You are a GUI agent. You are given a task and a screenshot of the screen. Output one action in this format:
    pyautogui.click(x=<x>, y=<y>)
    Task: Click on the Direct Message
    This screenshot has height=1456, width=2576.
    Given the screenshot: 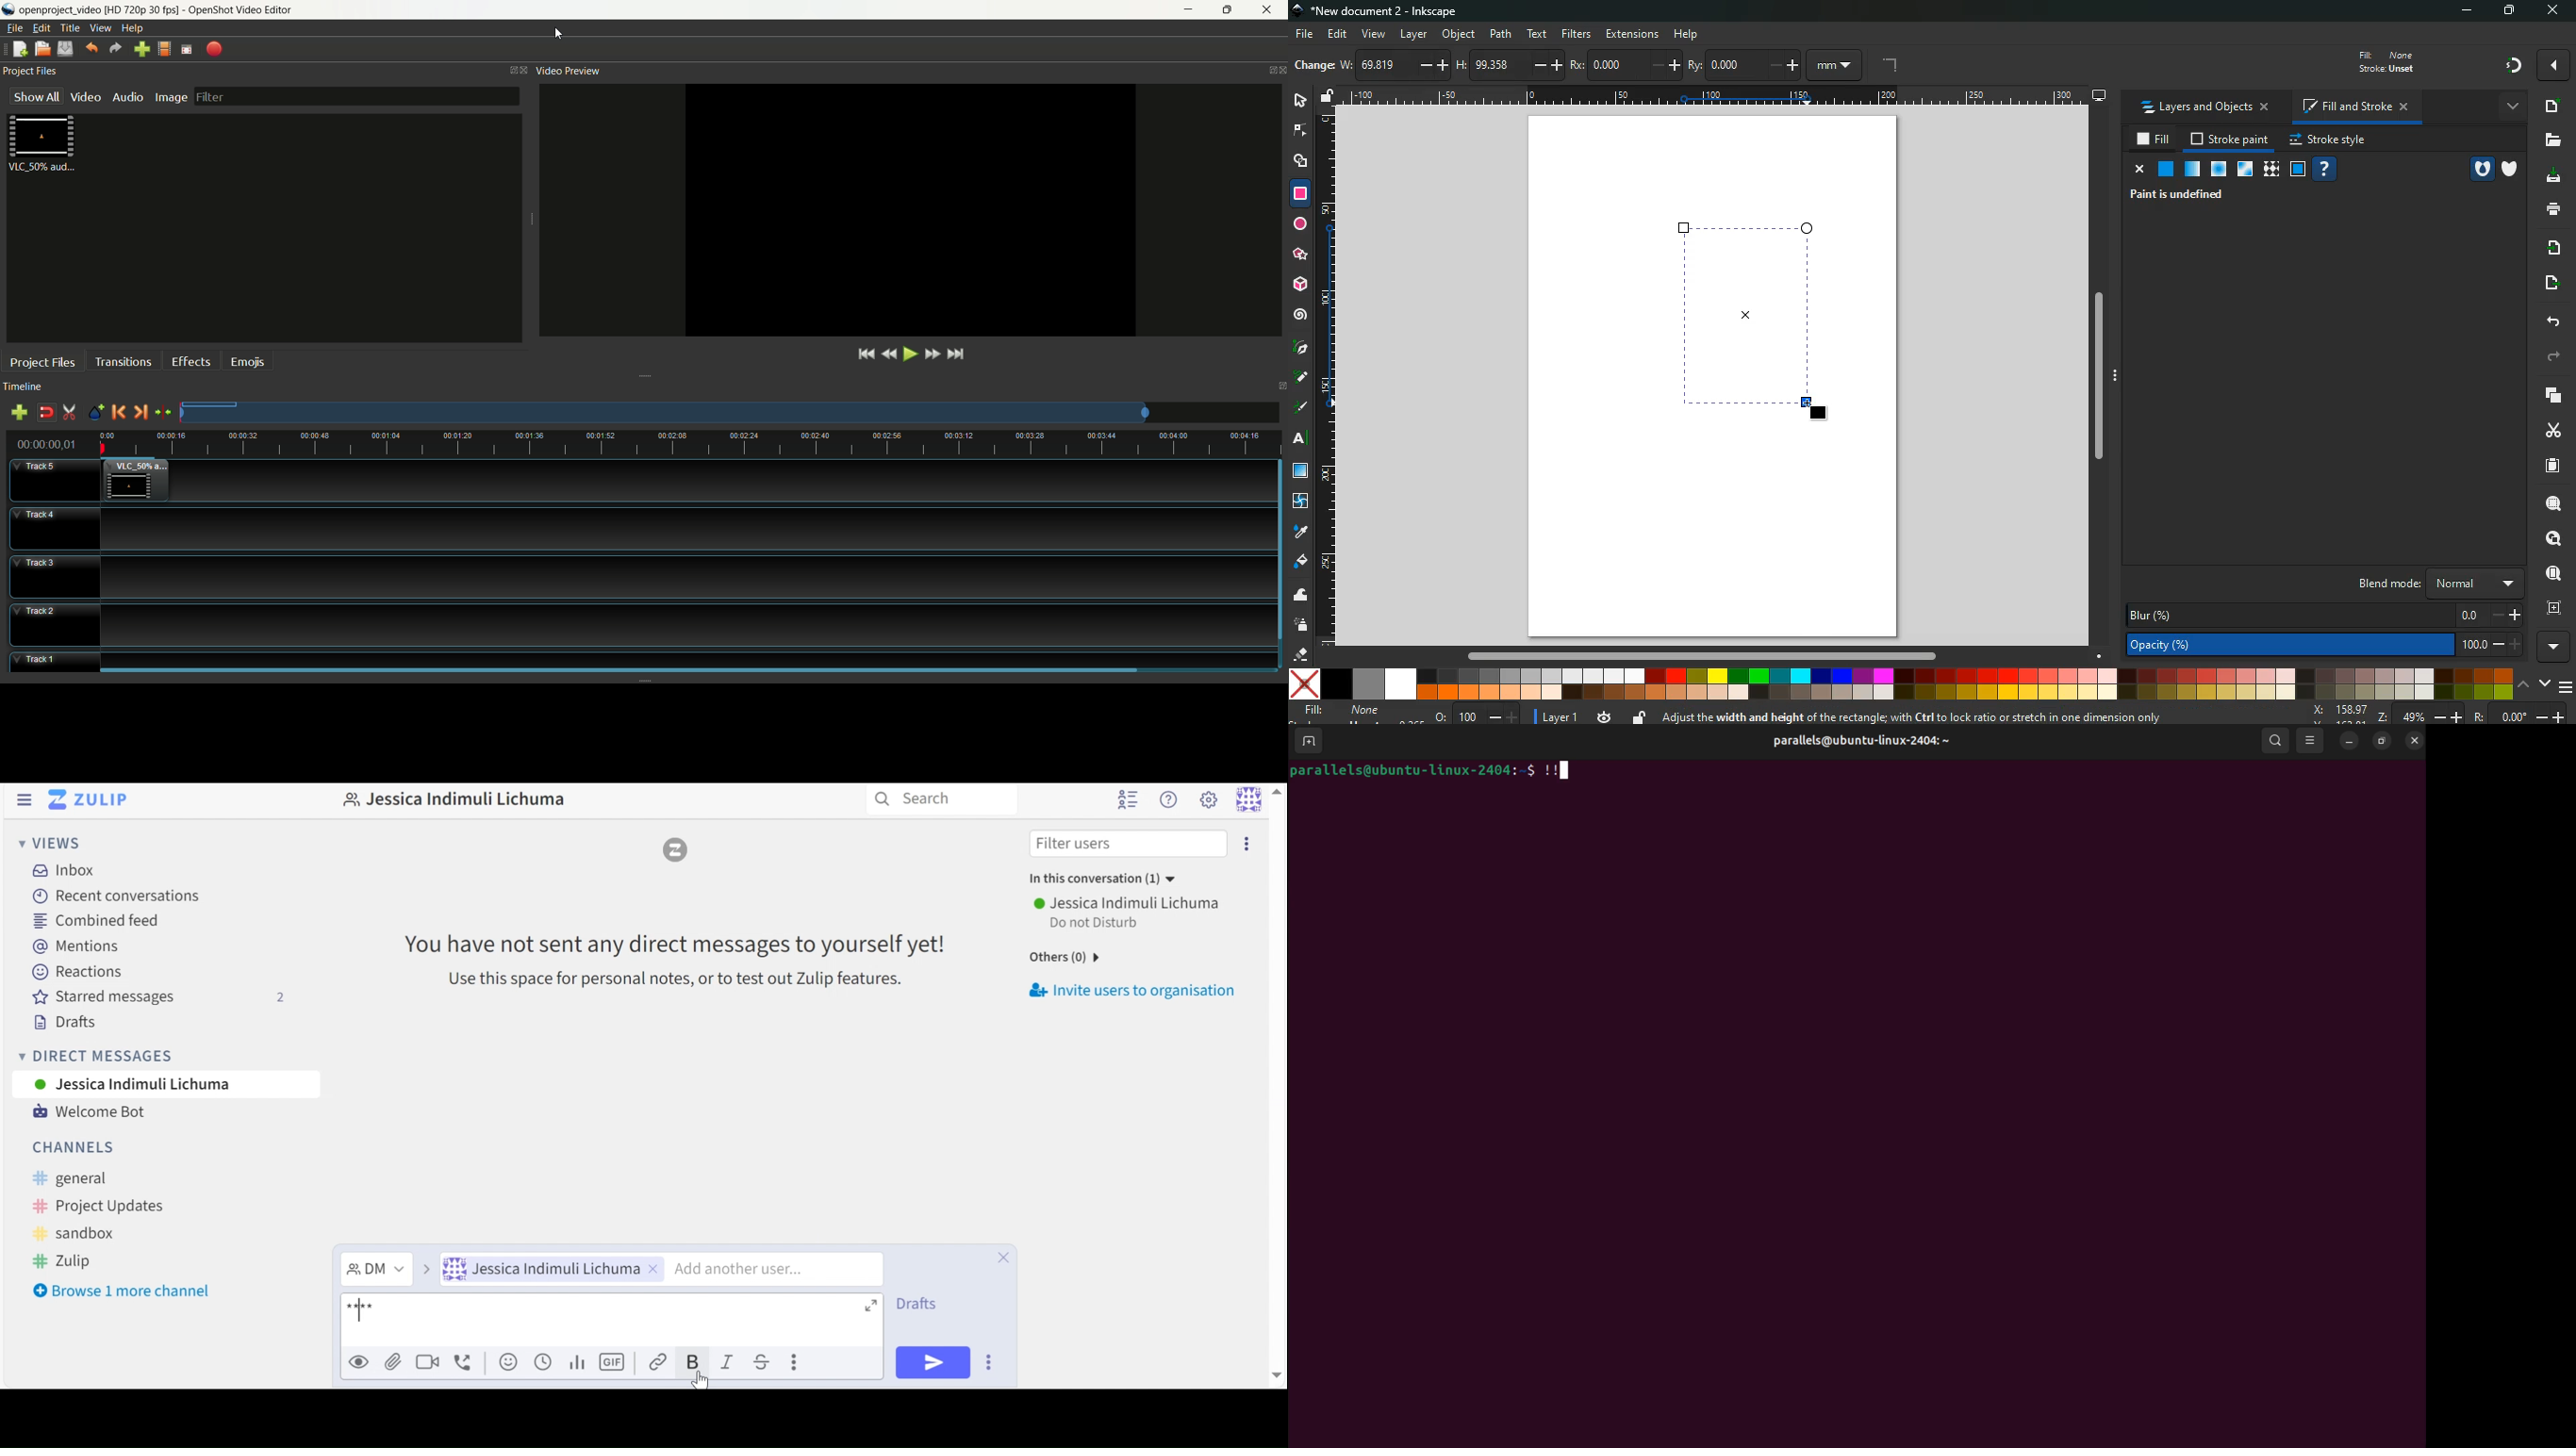 What is the action you would take?
    pyautogui.click(x=388, y=1269)
    